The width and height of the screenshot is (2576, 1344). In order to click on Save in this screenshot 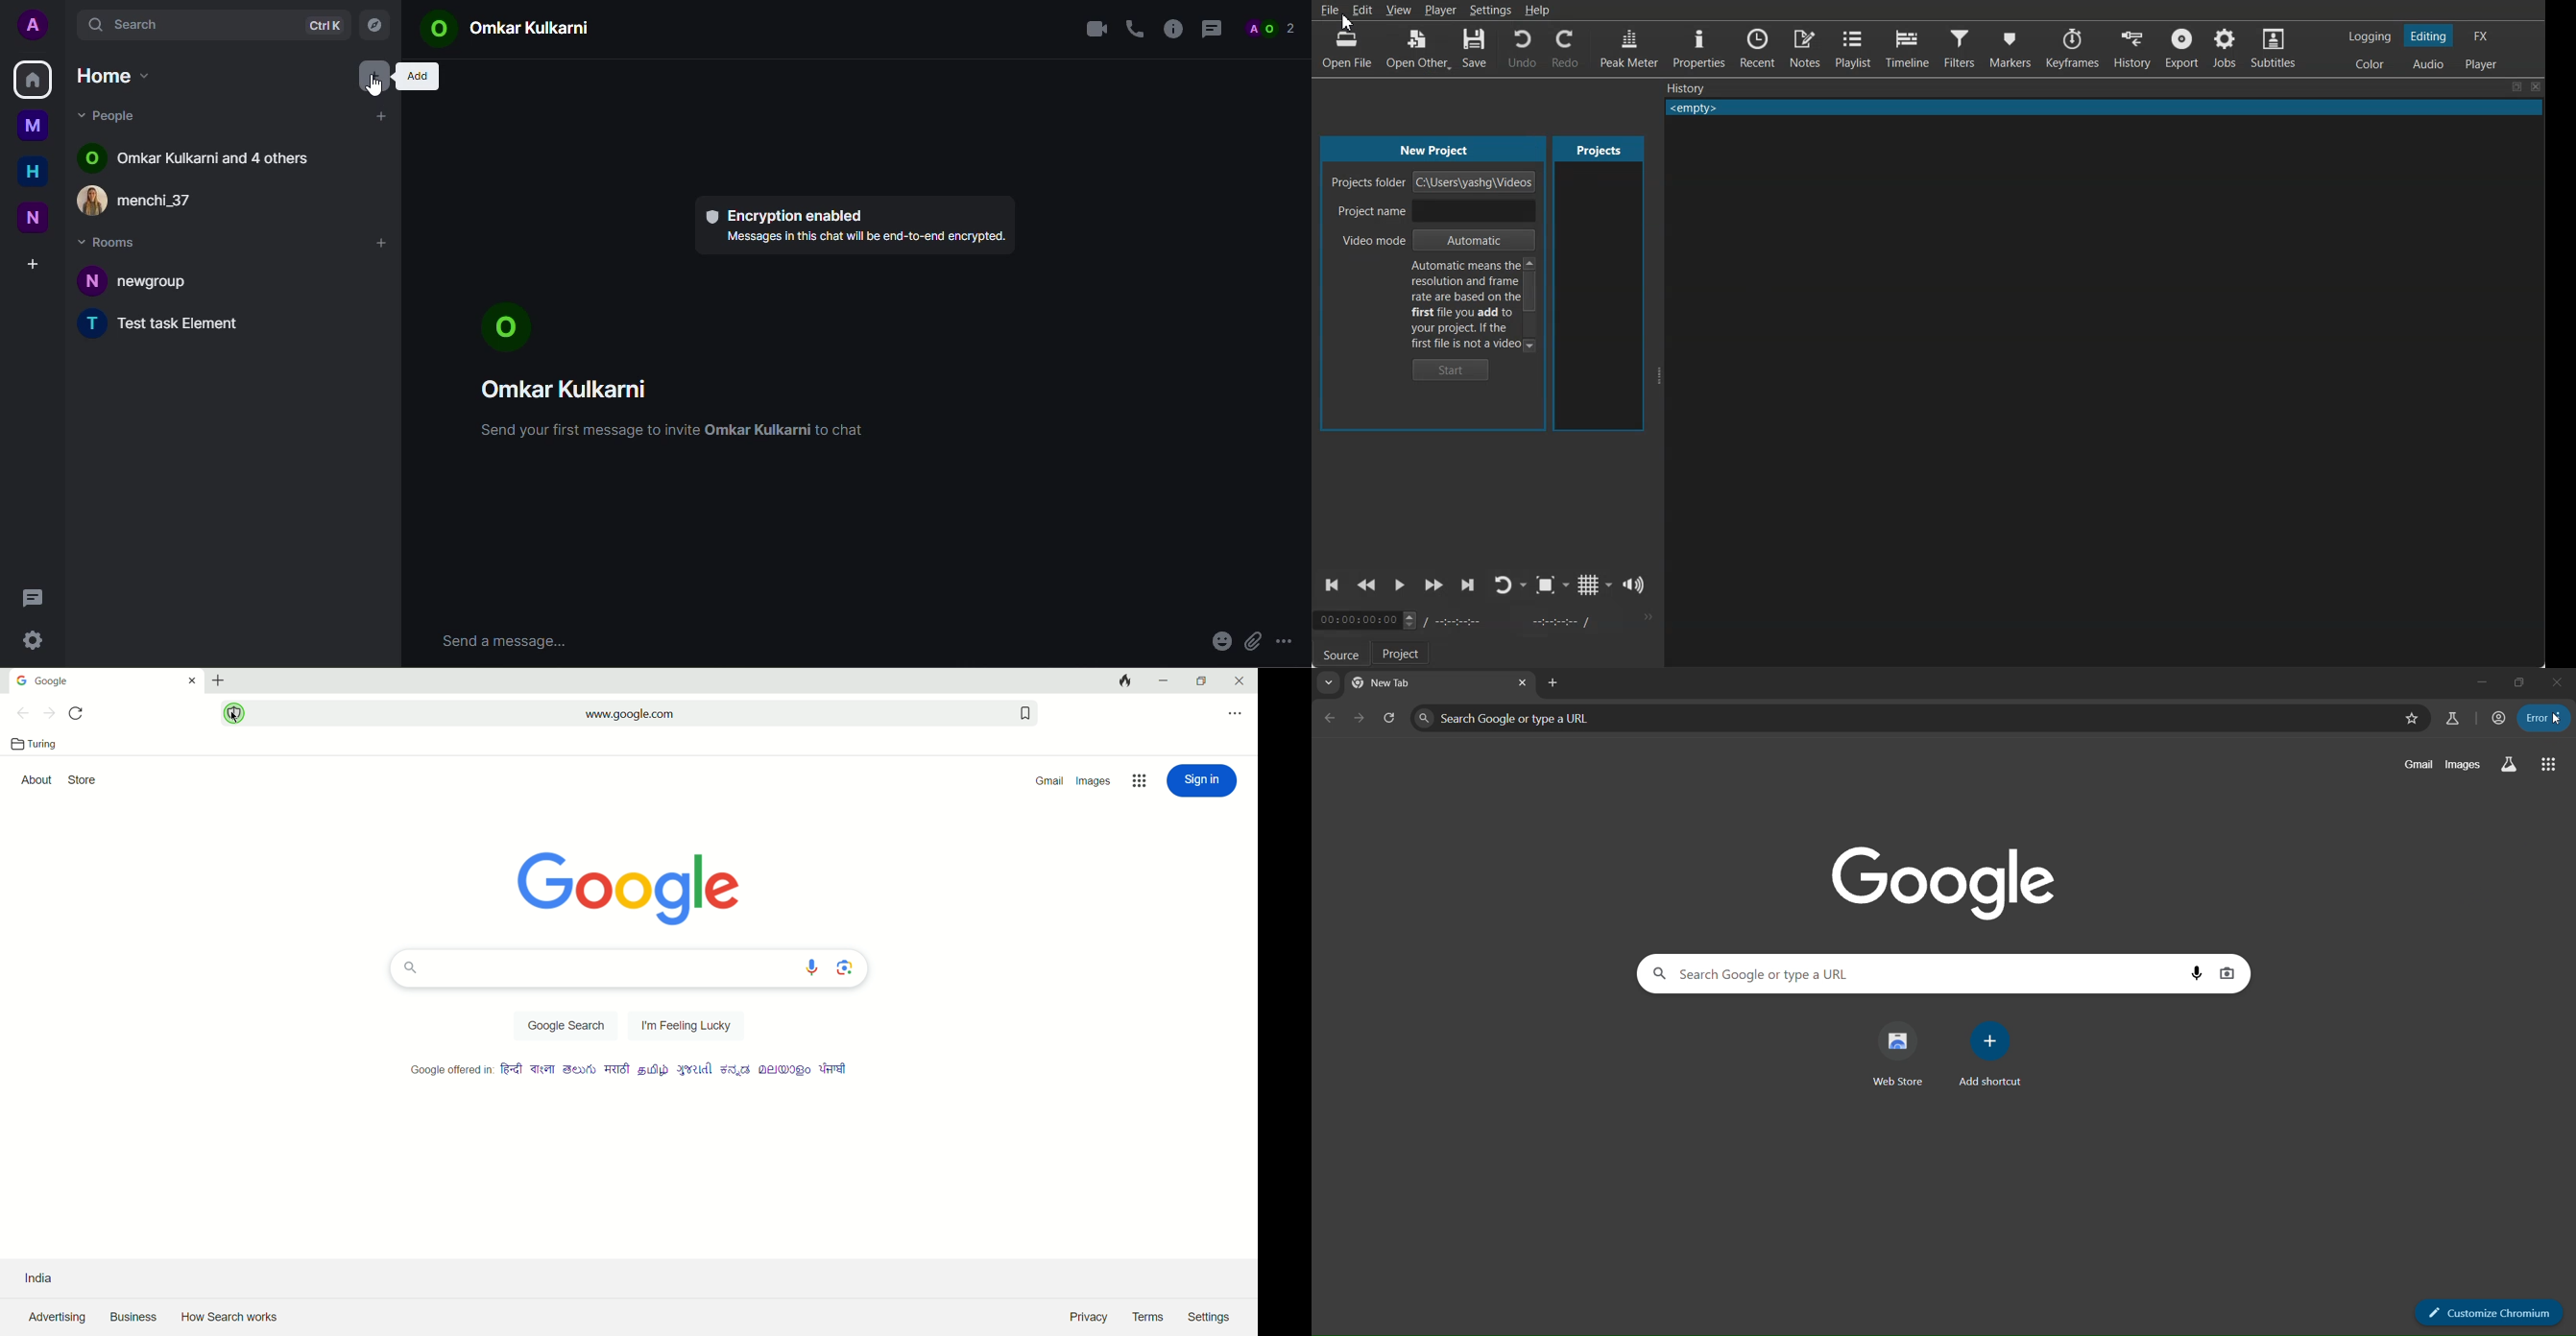, I will do `click(1475, 47)`.